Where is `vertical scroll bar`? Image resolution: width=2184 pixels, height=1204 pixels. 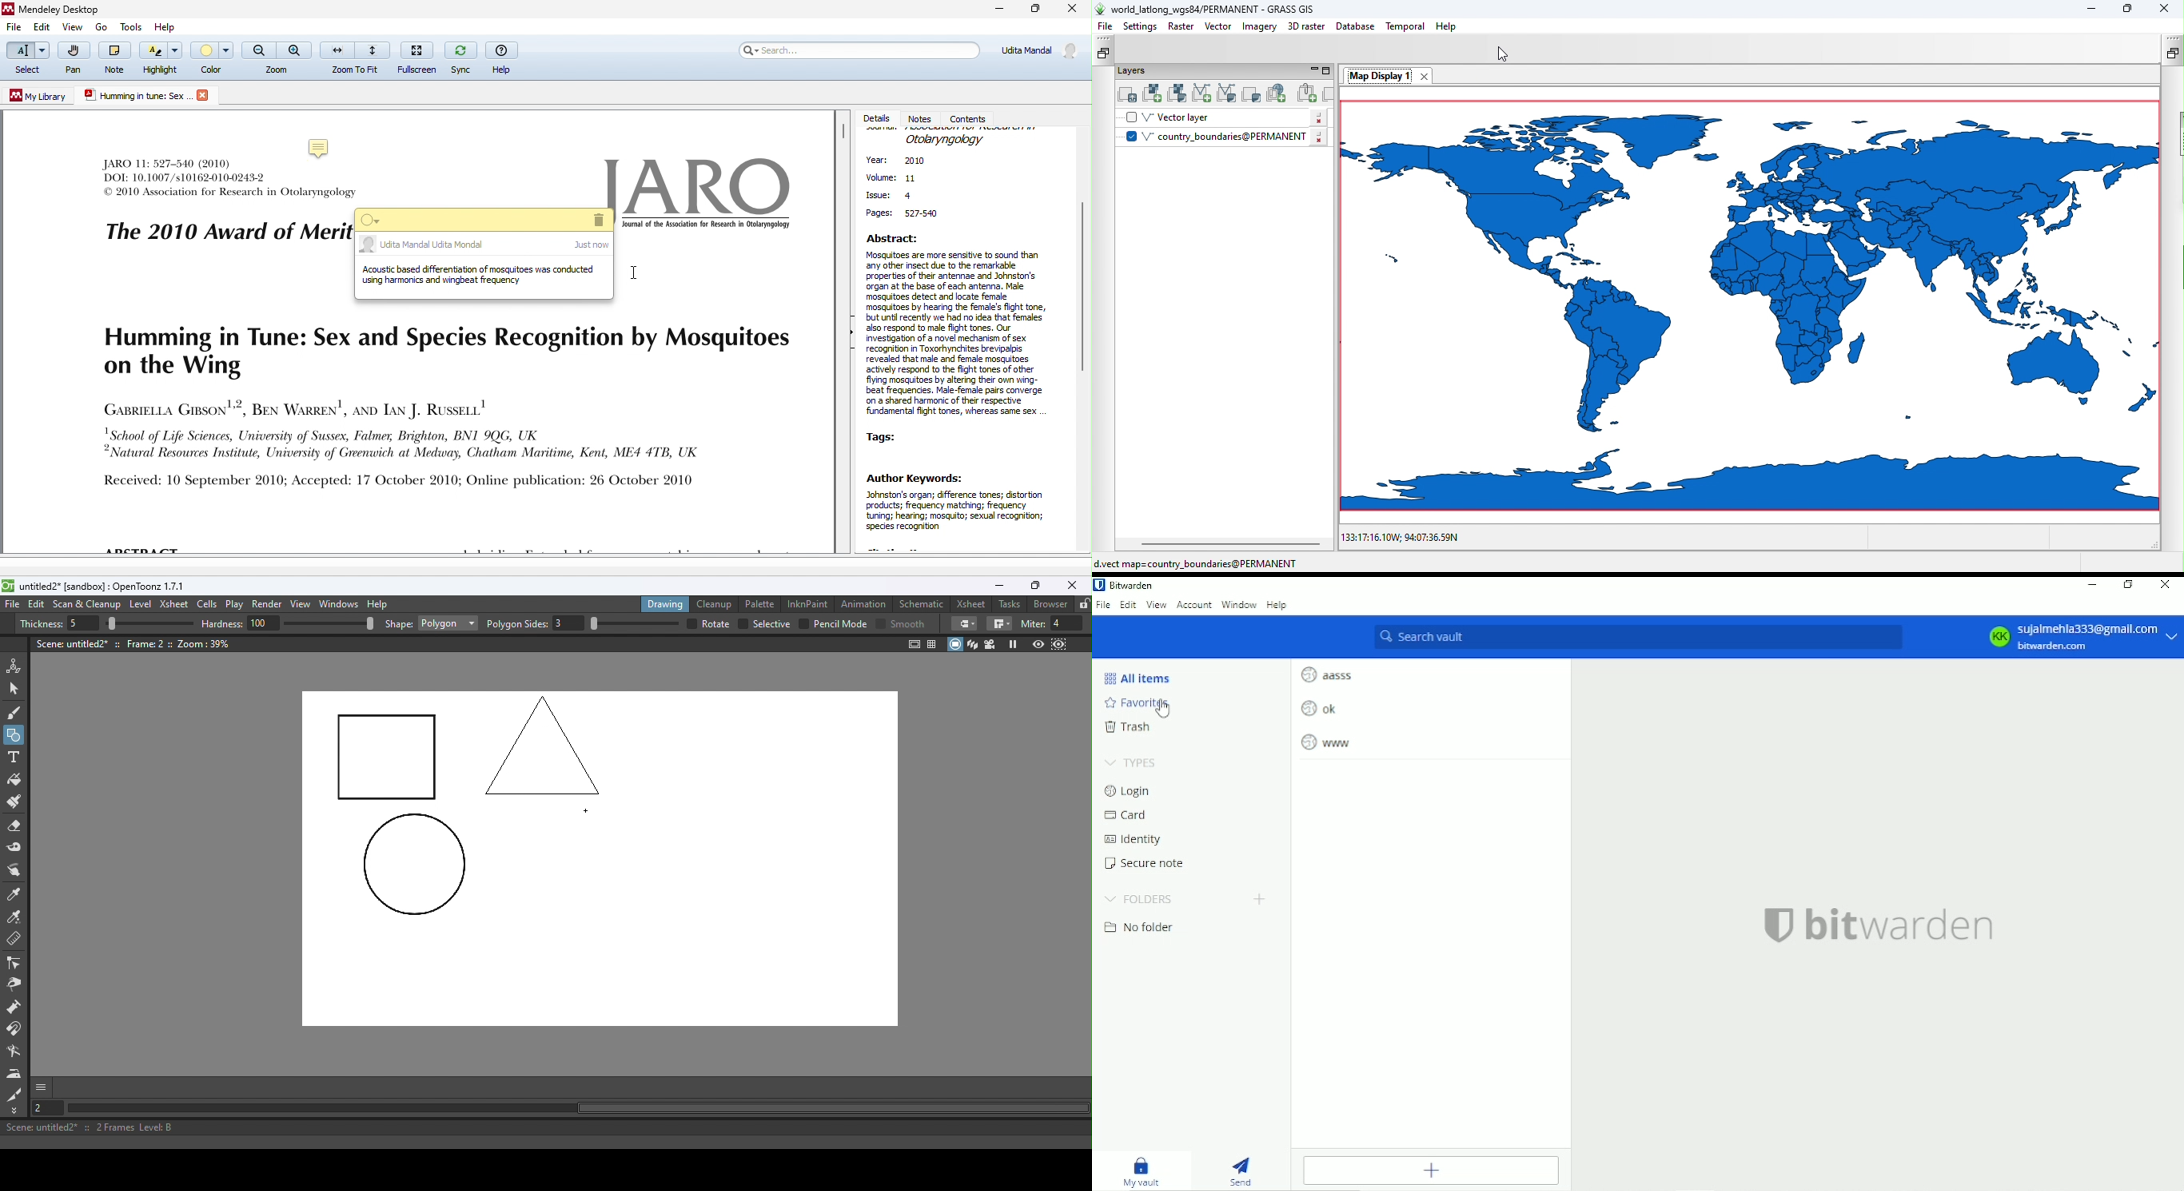 vertical scroll bar is located at coordinates (843, 134).